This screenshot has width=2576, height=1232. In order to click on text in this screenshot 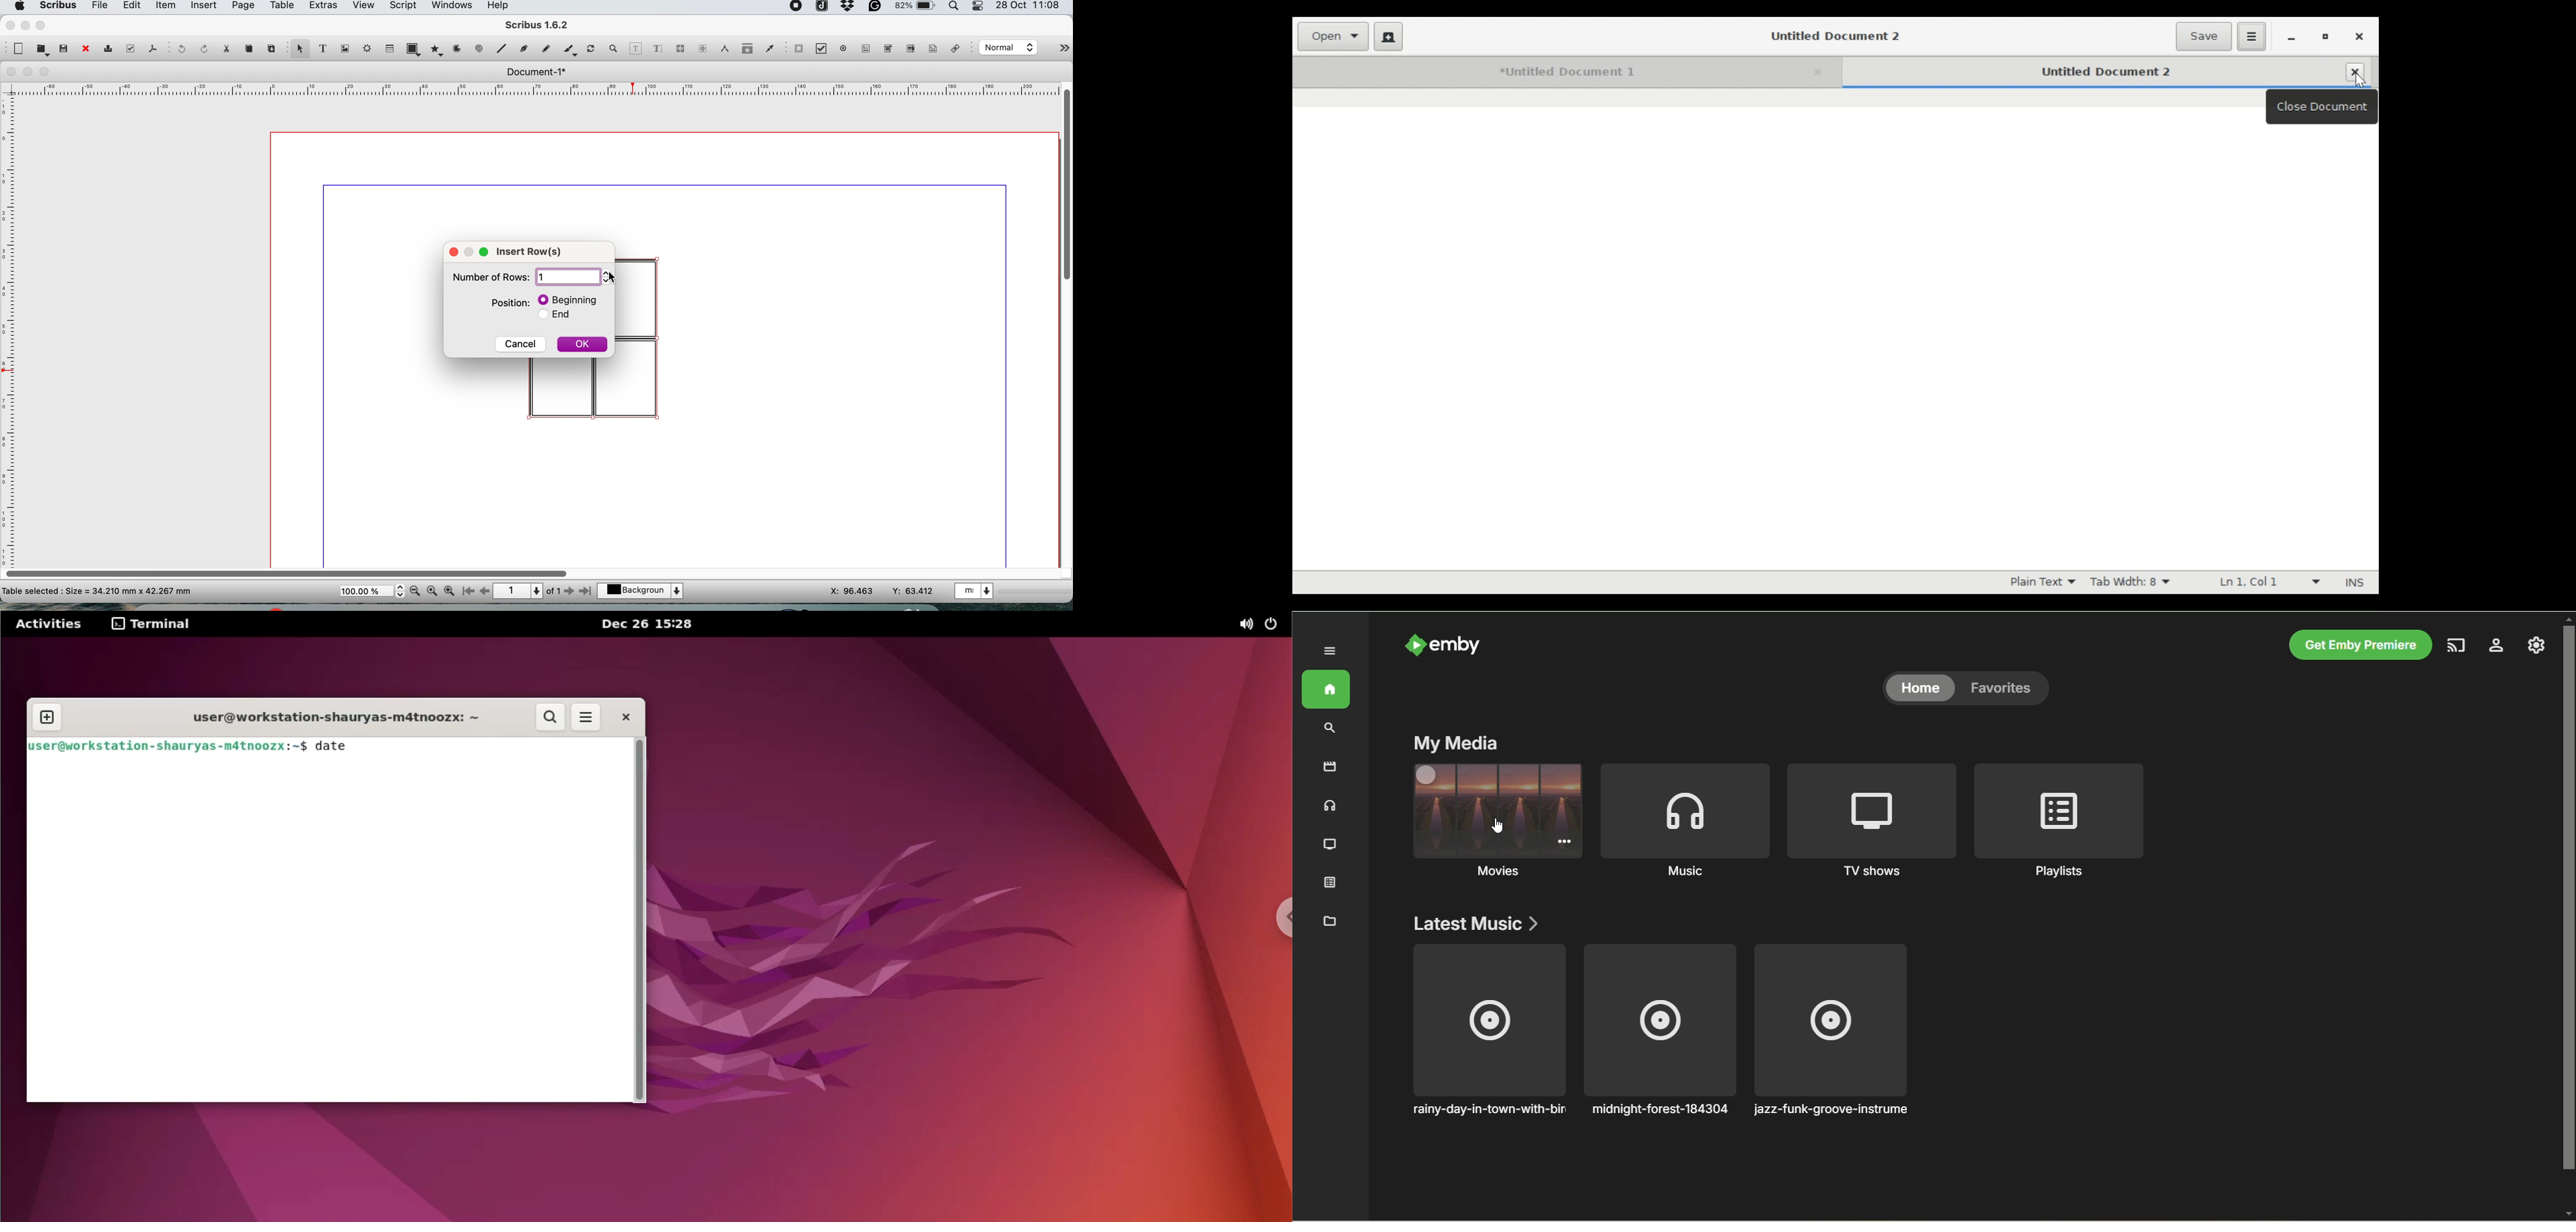, I will do `click(97, 591)`.